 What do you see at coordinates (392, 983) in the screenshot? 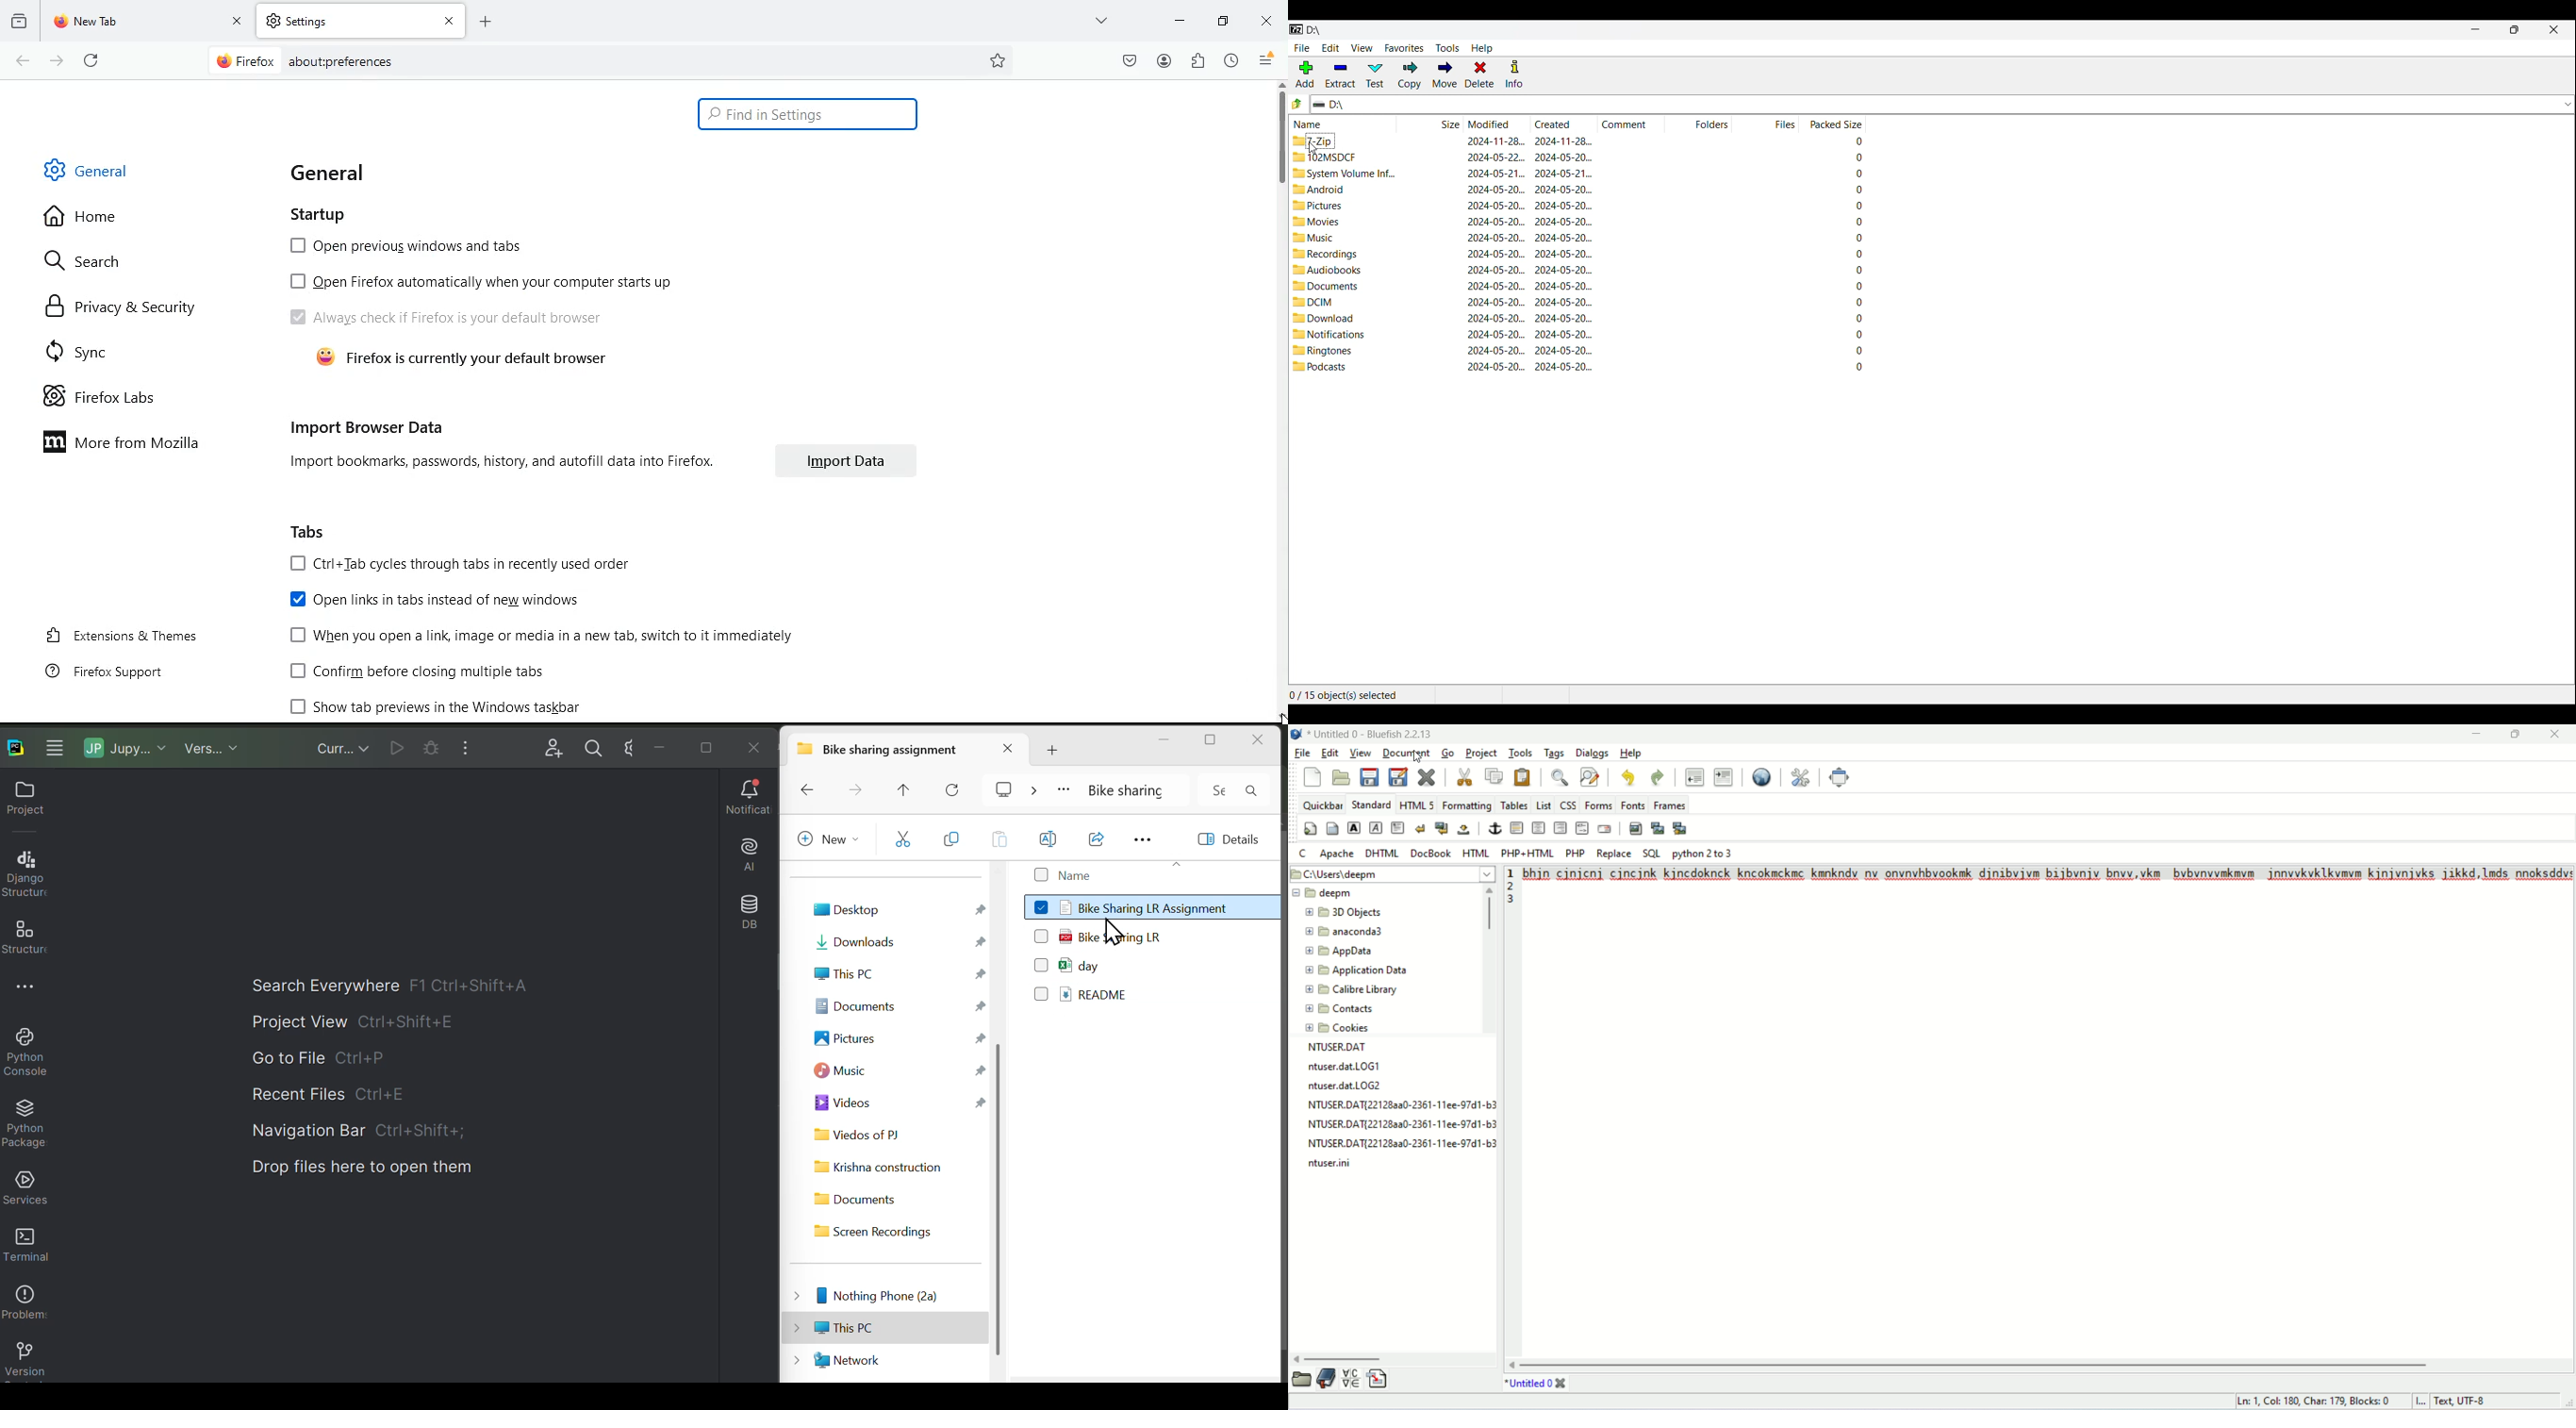
I see `Search everywhere` at bounding box center [392, 983].